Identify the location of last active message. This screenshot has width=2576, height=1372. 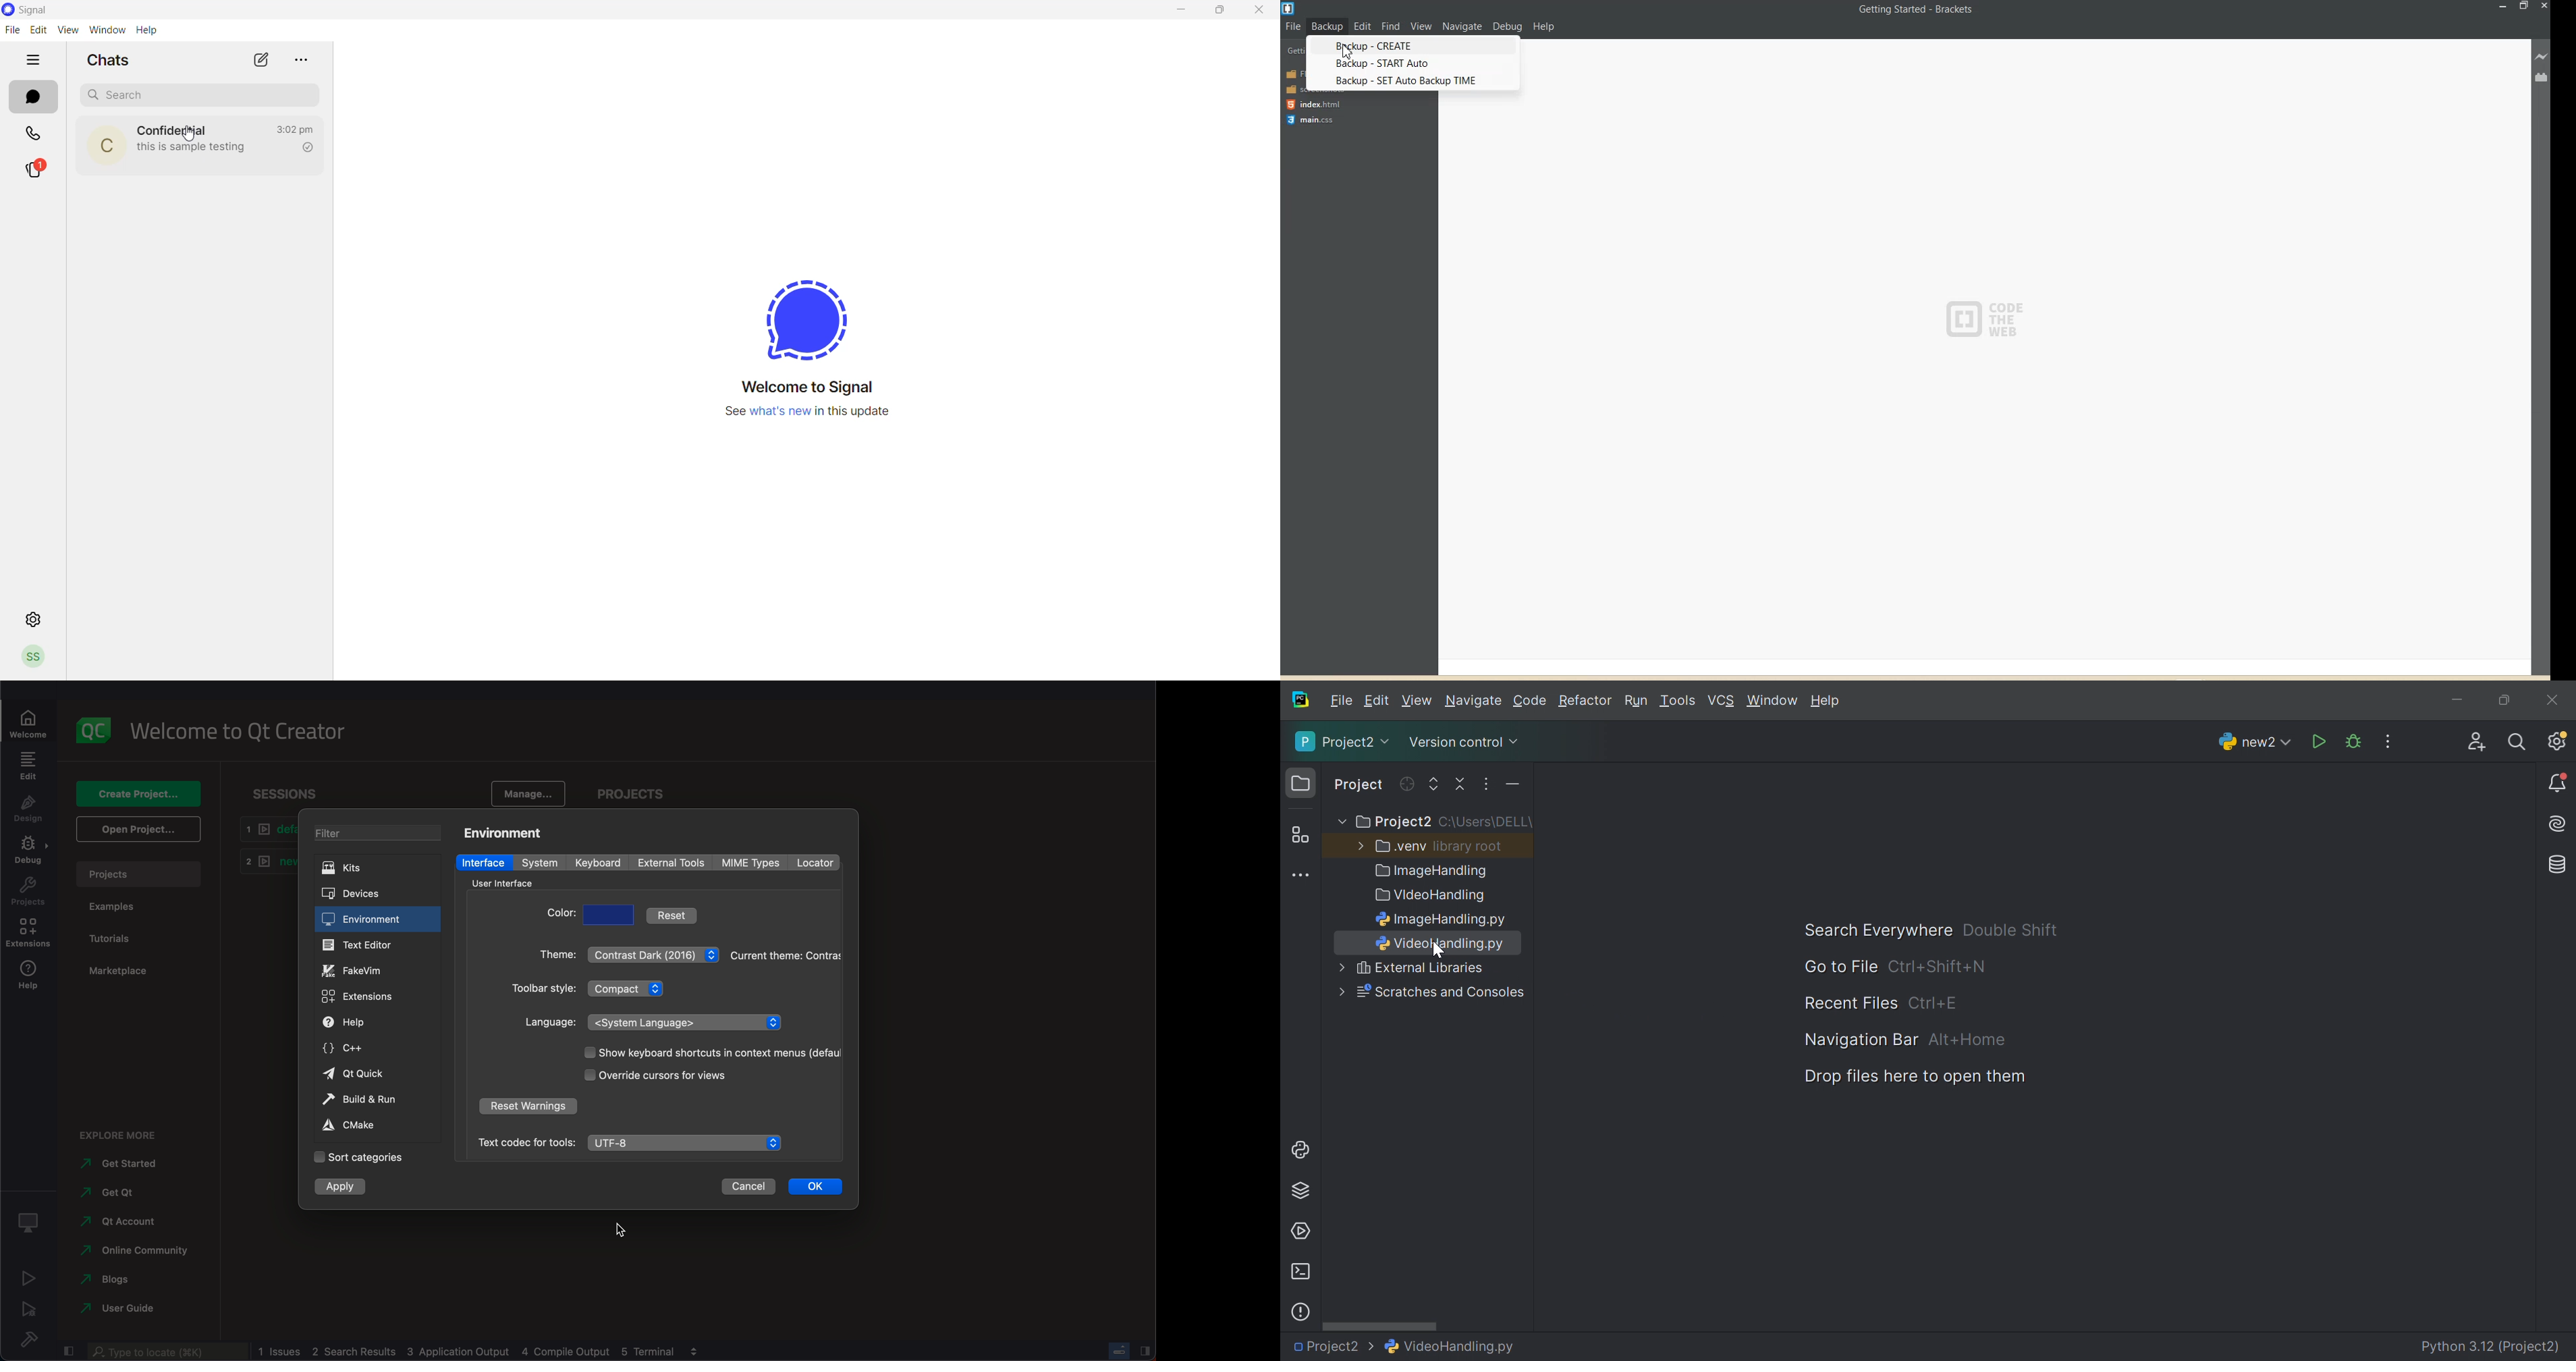
(293, 130).